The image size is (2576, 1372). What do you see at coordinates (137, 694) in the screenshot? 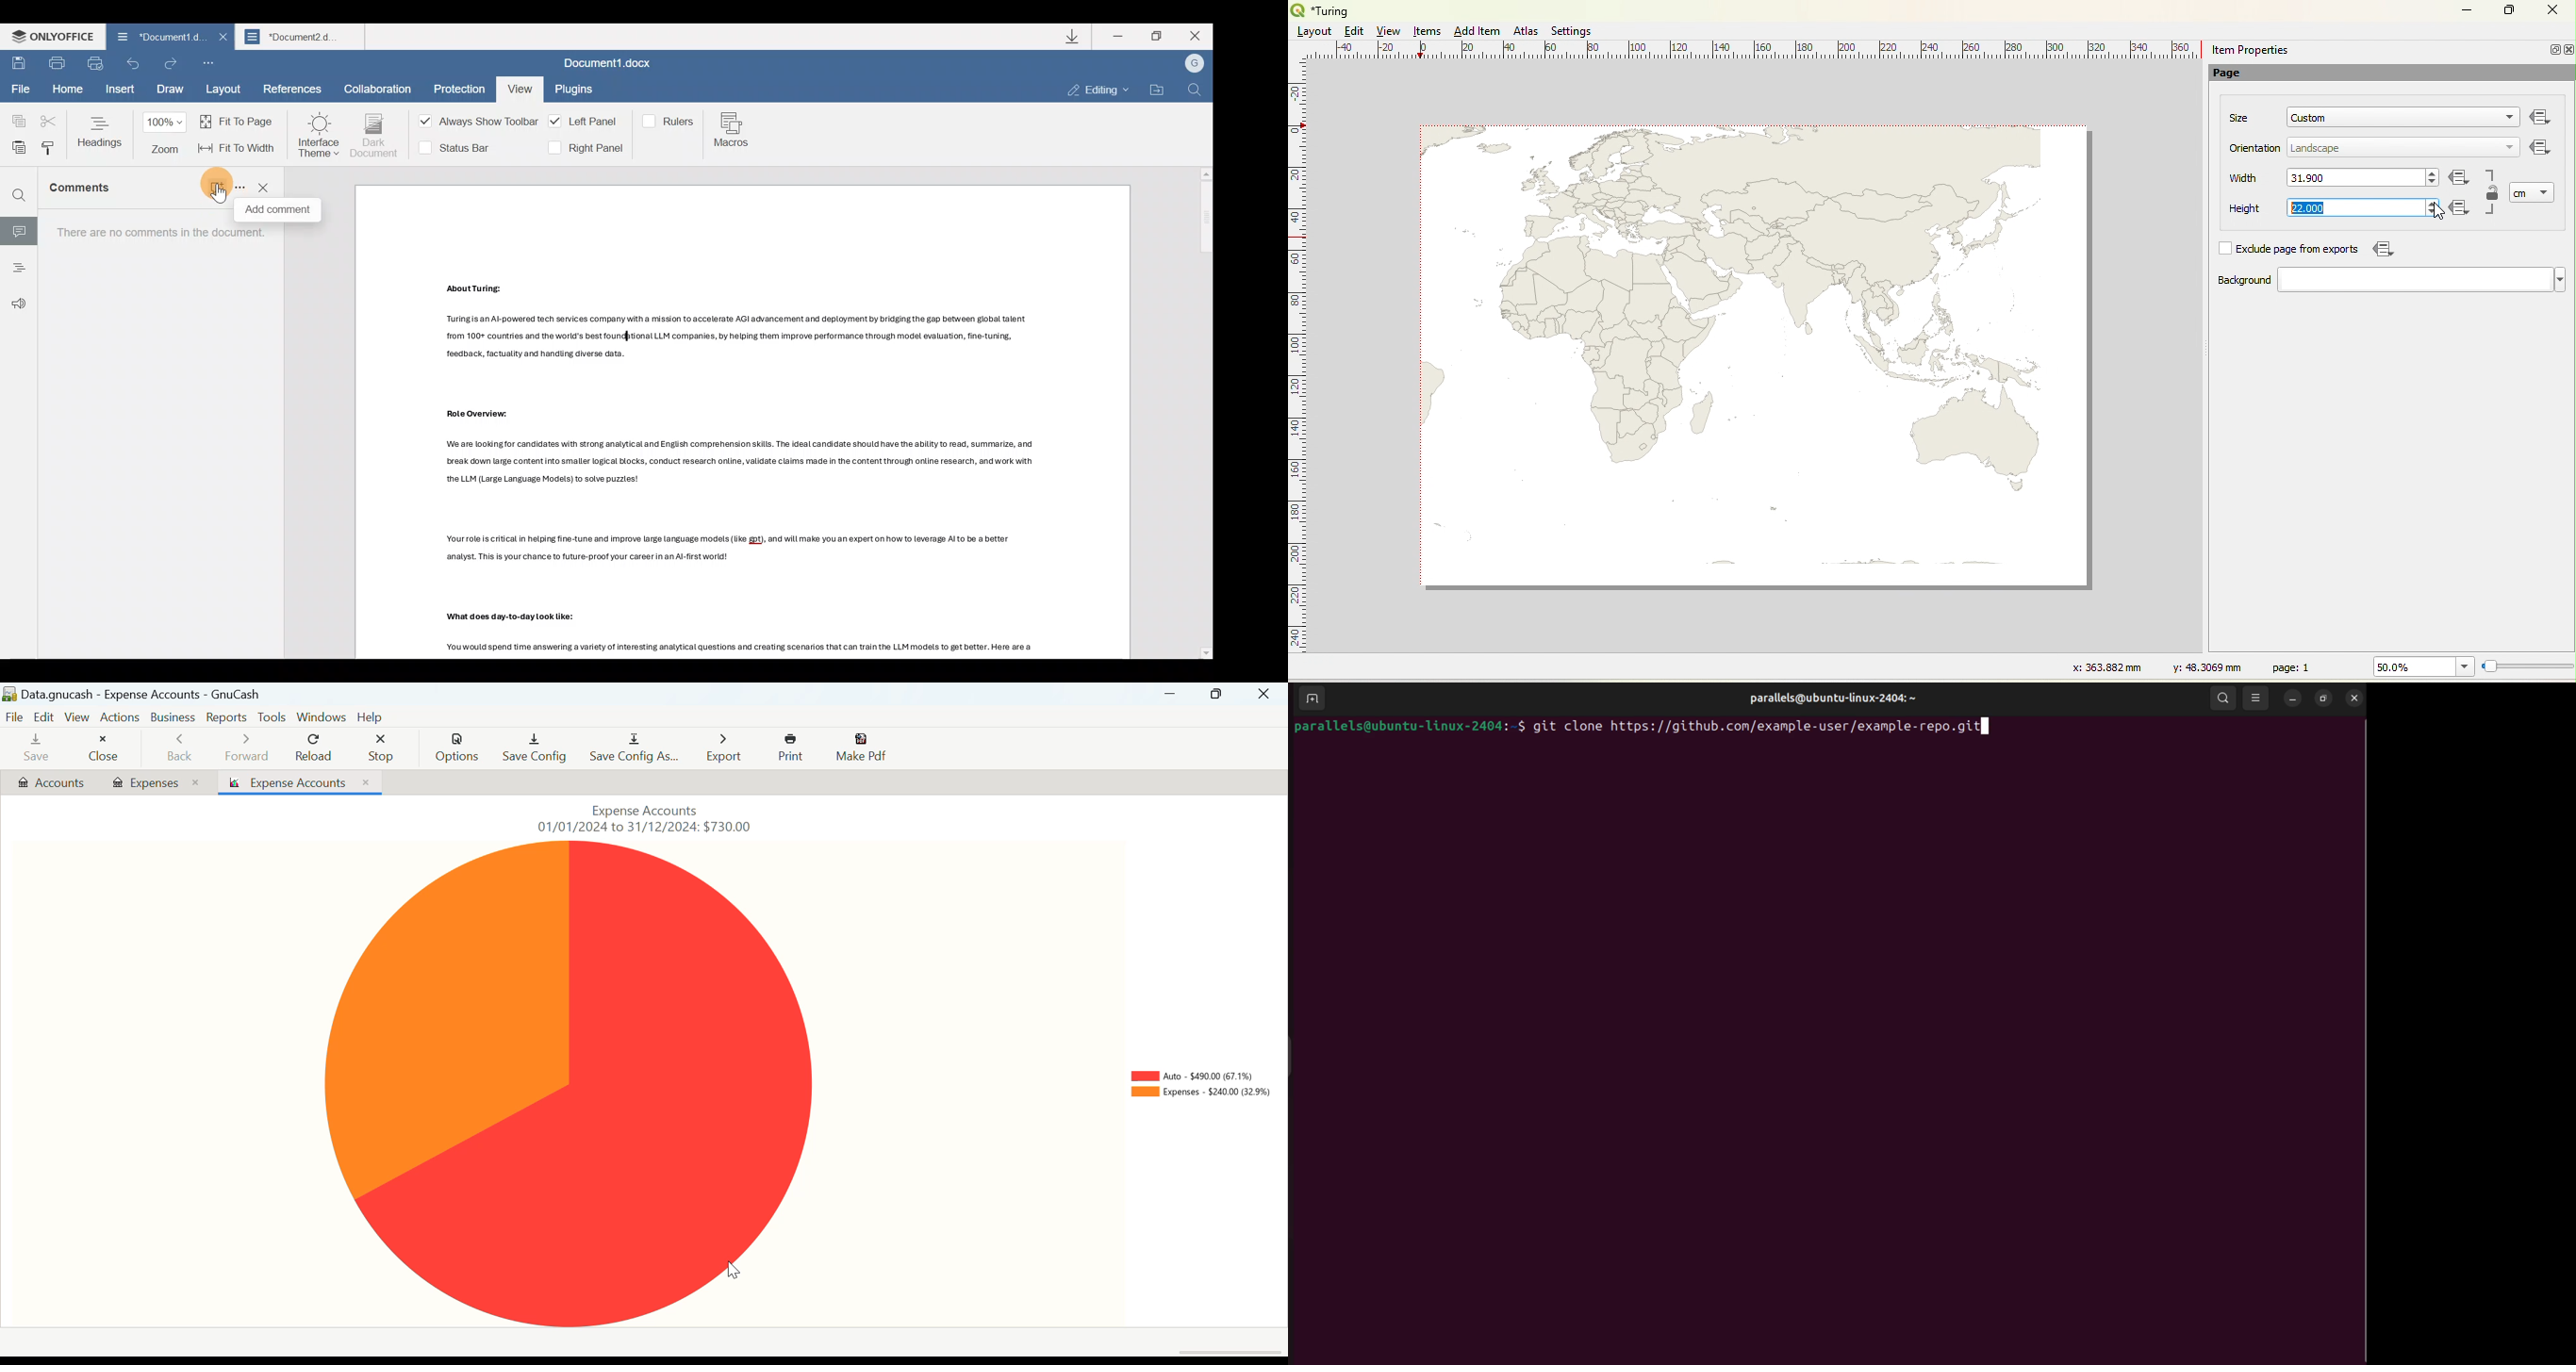
I see `Data.gnucash - Expense Accounts - GnuCash` at bounding box center [137, 694].